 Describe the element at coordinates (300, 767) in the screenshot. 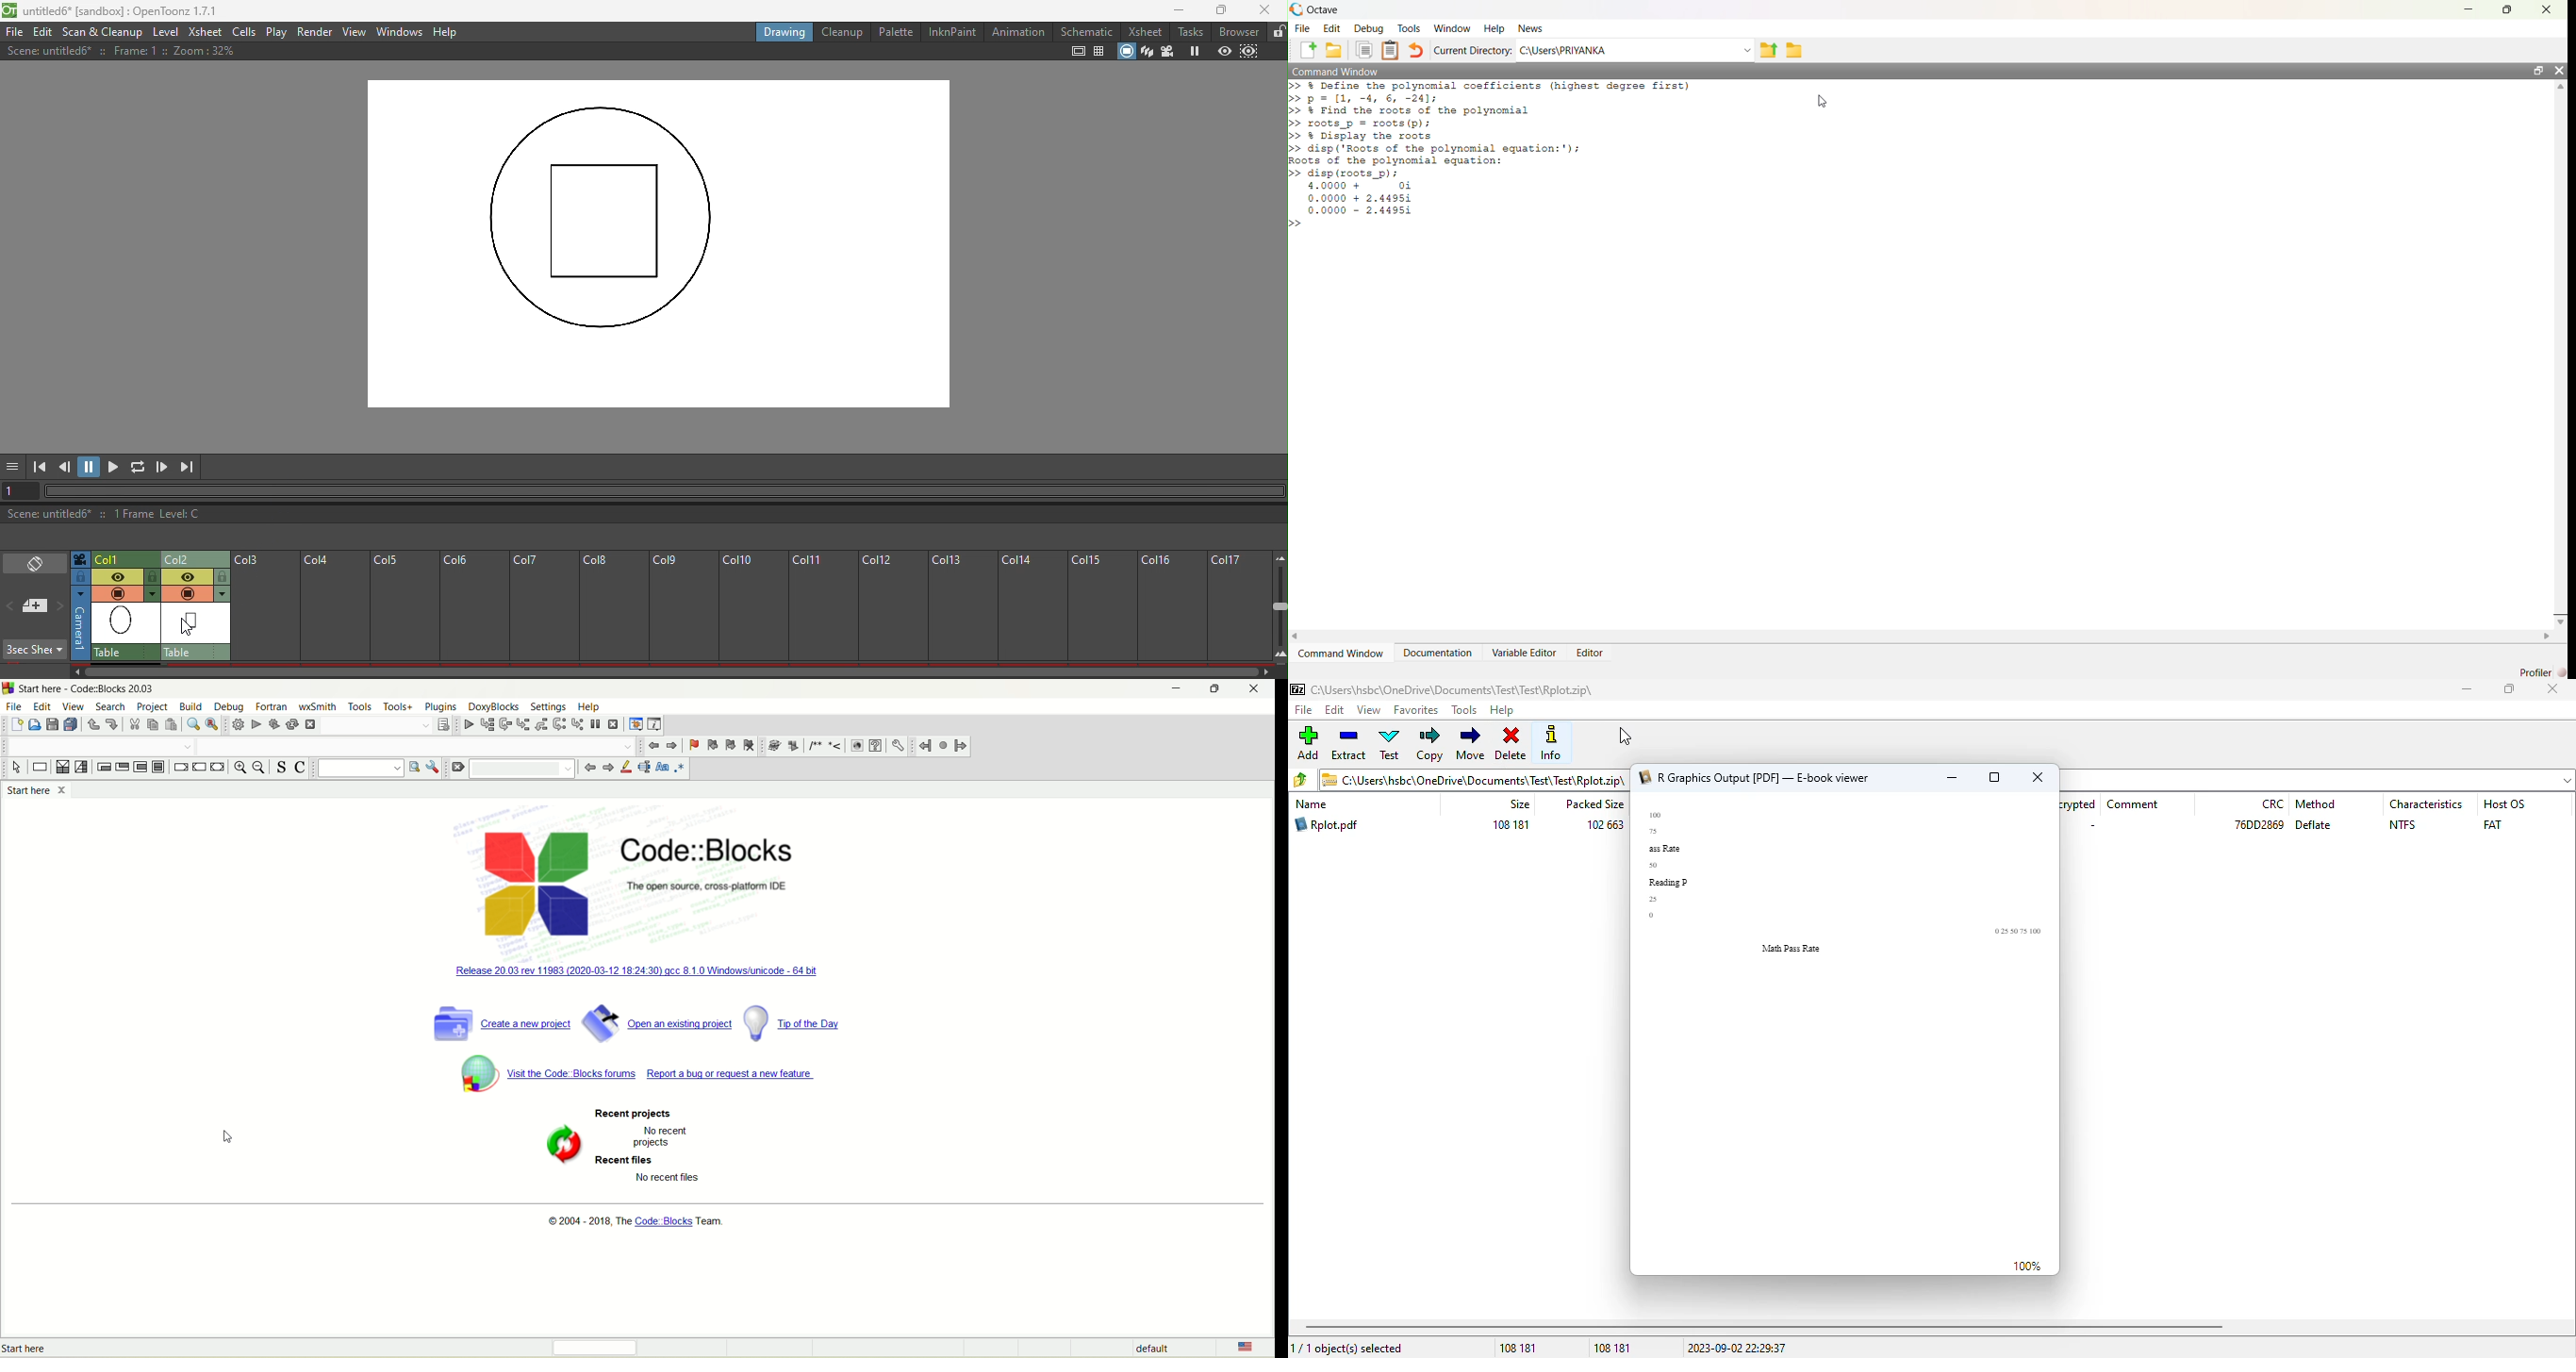

I see `toggle comment` at that location.